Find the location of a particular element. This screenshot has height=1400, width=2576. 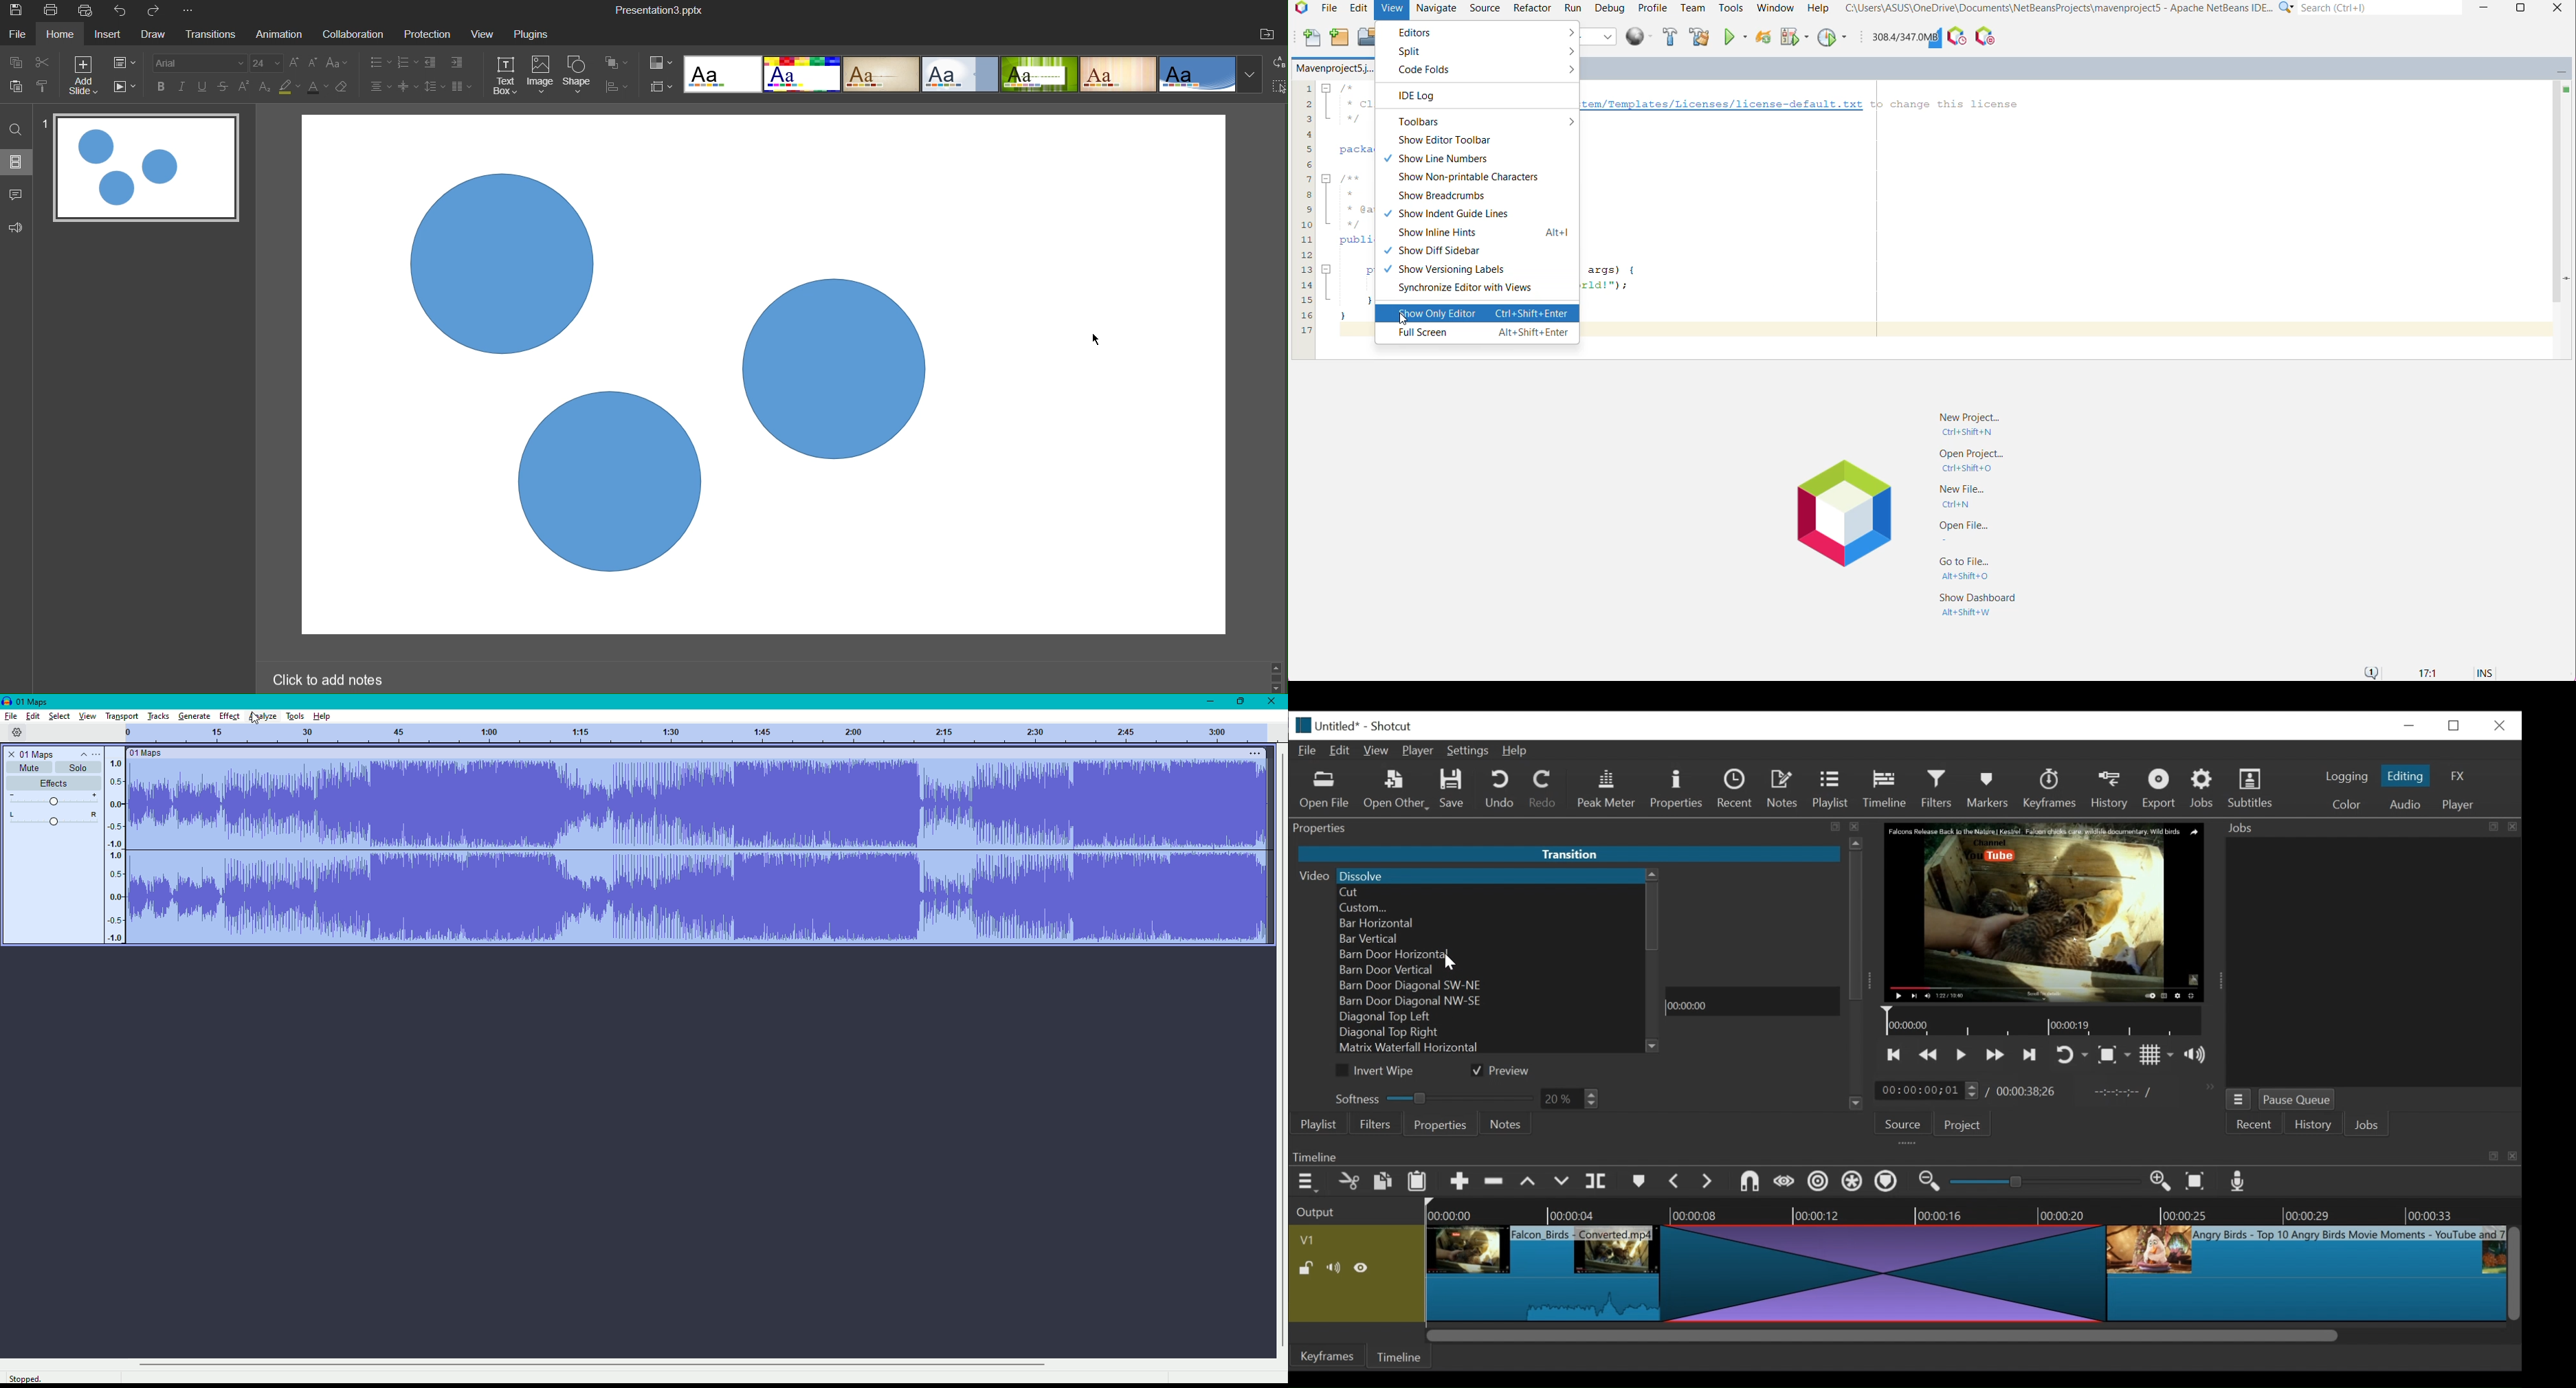

Bold is located at coordinates (162, 87).